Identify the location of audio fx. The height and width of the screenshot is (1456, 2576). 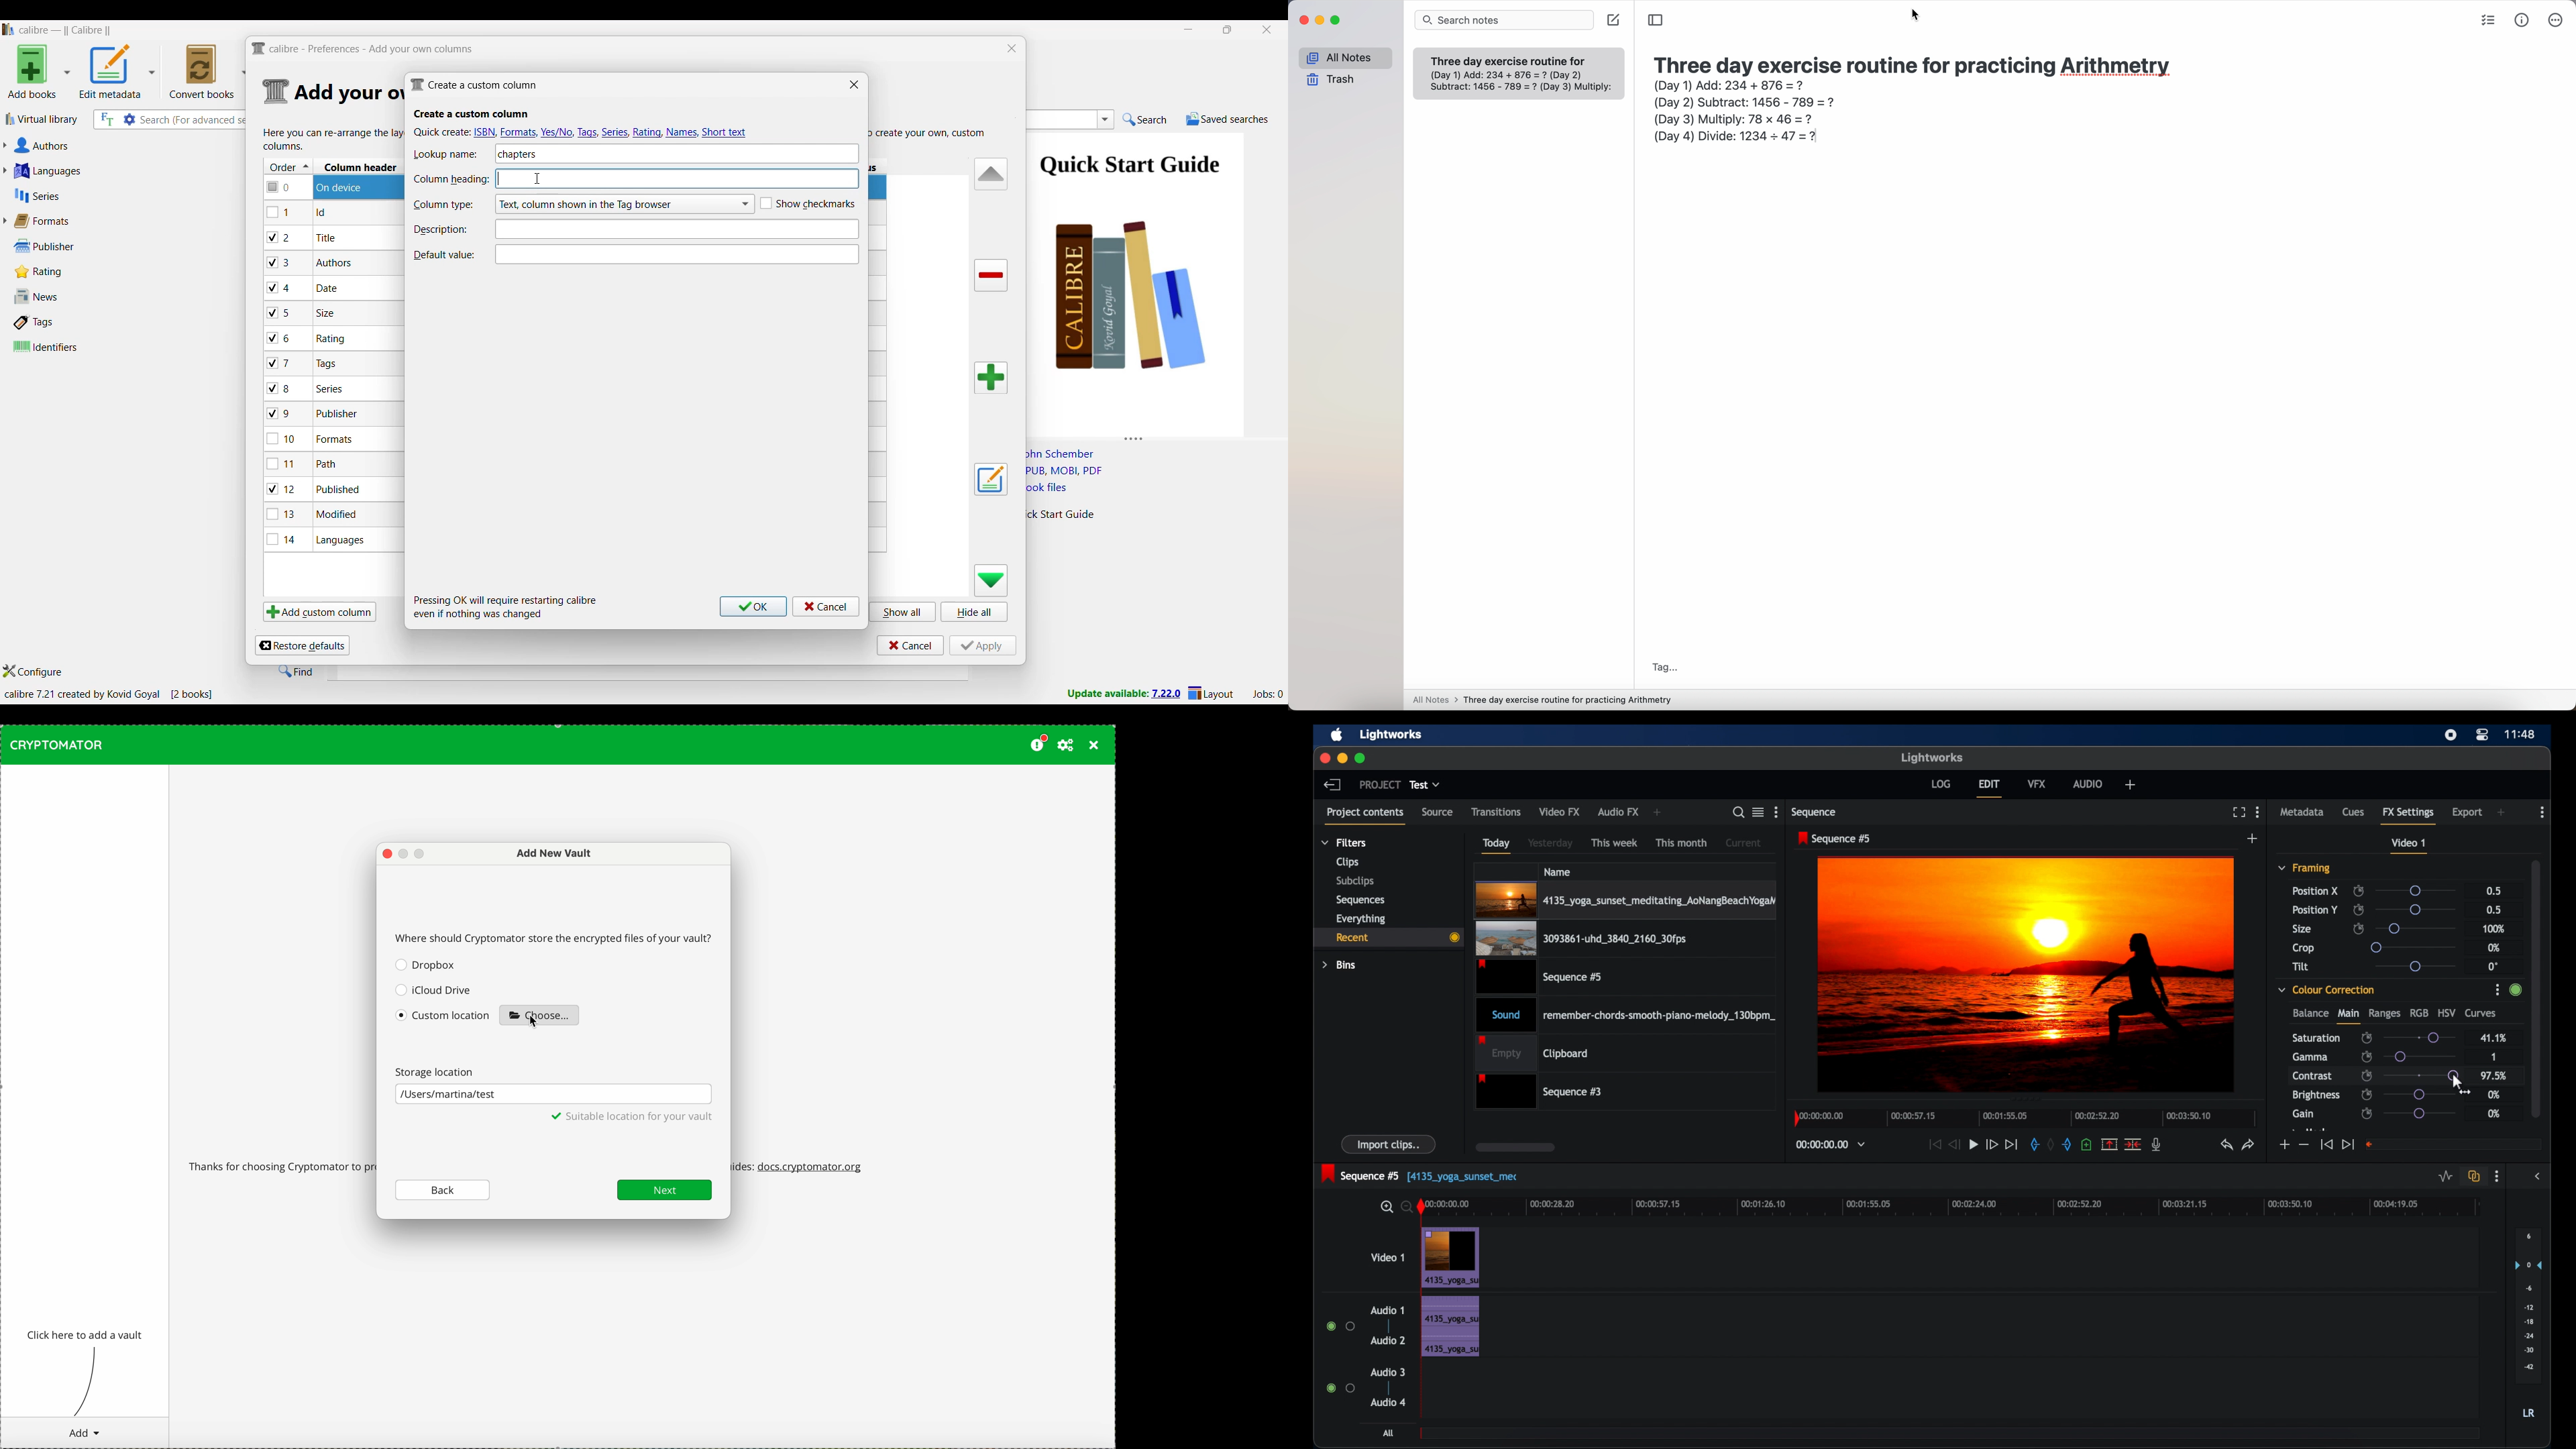
(1618, 812).